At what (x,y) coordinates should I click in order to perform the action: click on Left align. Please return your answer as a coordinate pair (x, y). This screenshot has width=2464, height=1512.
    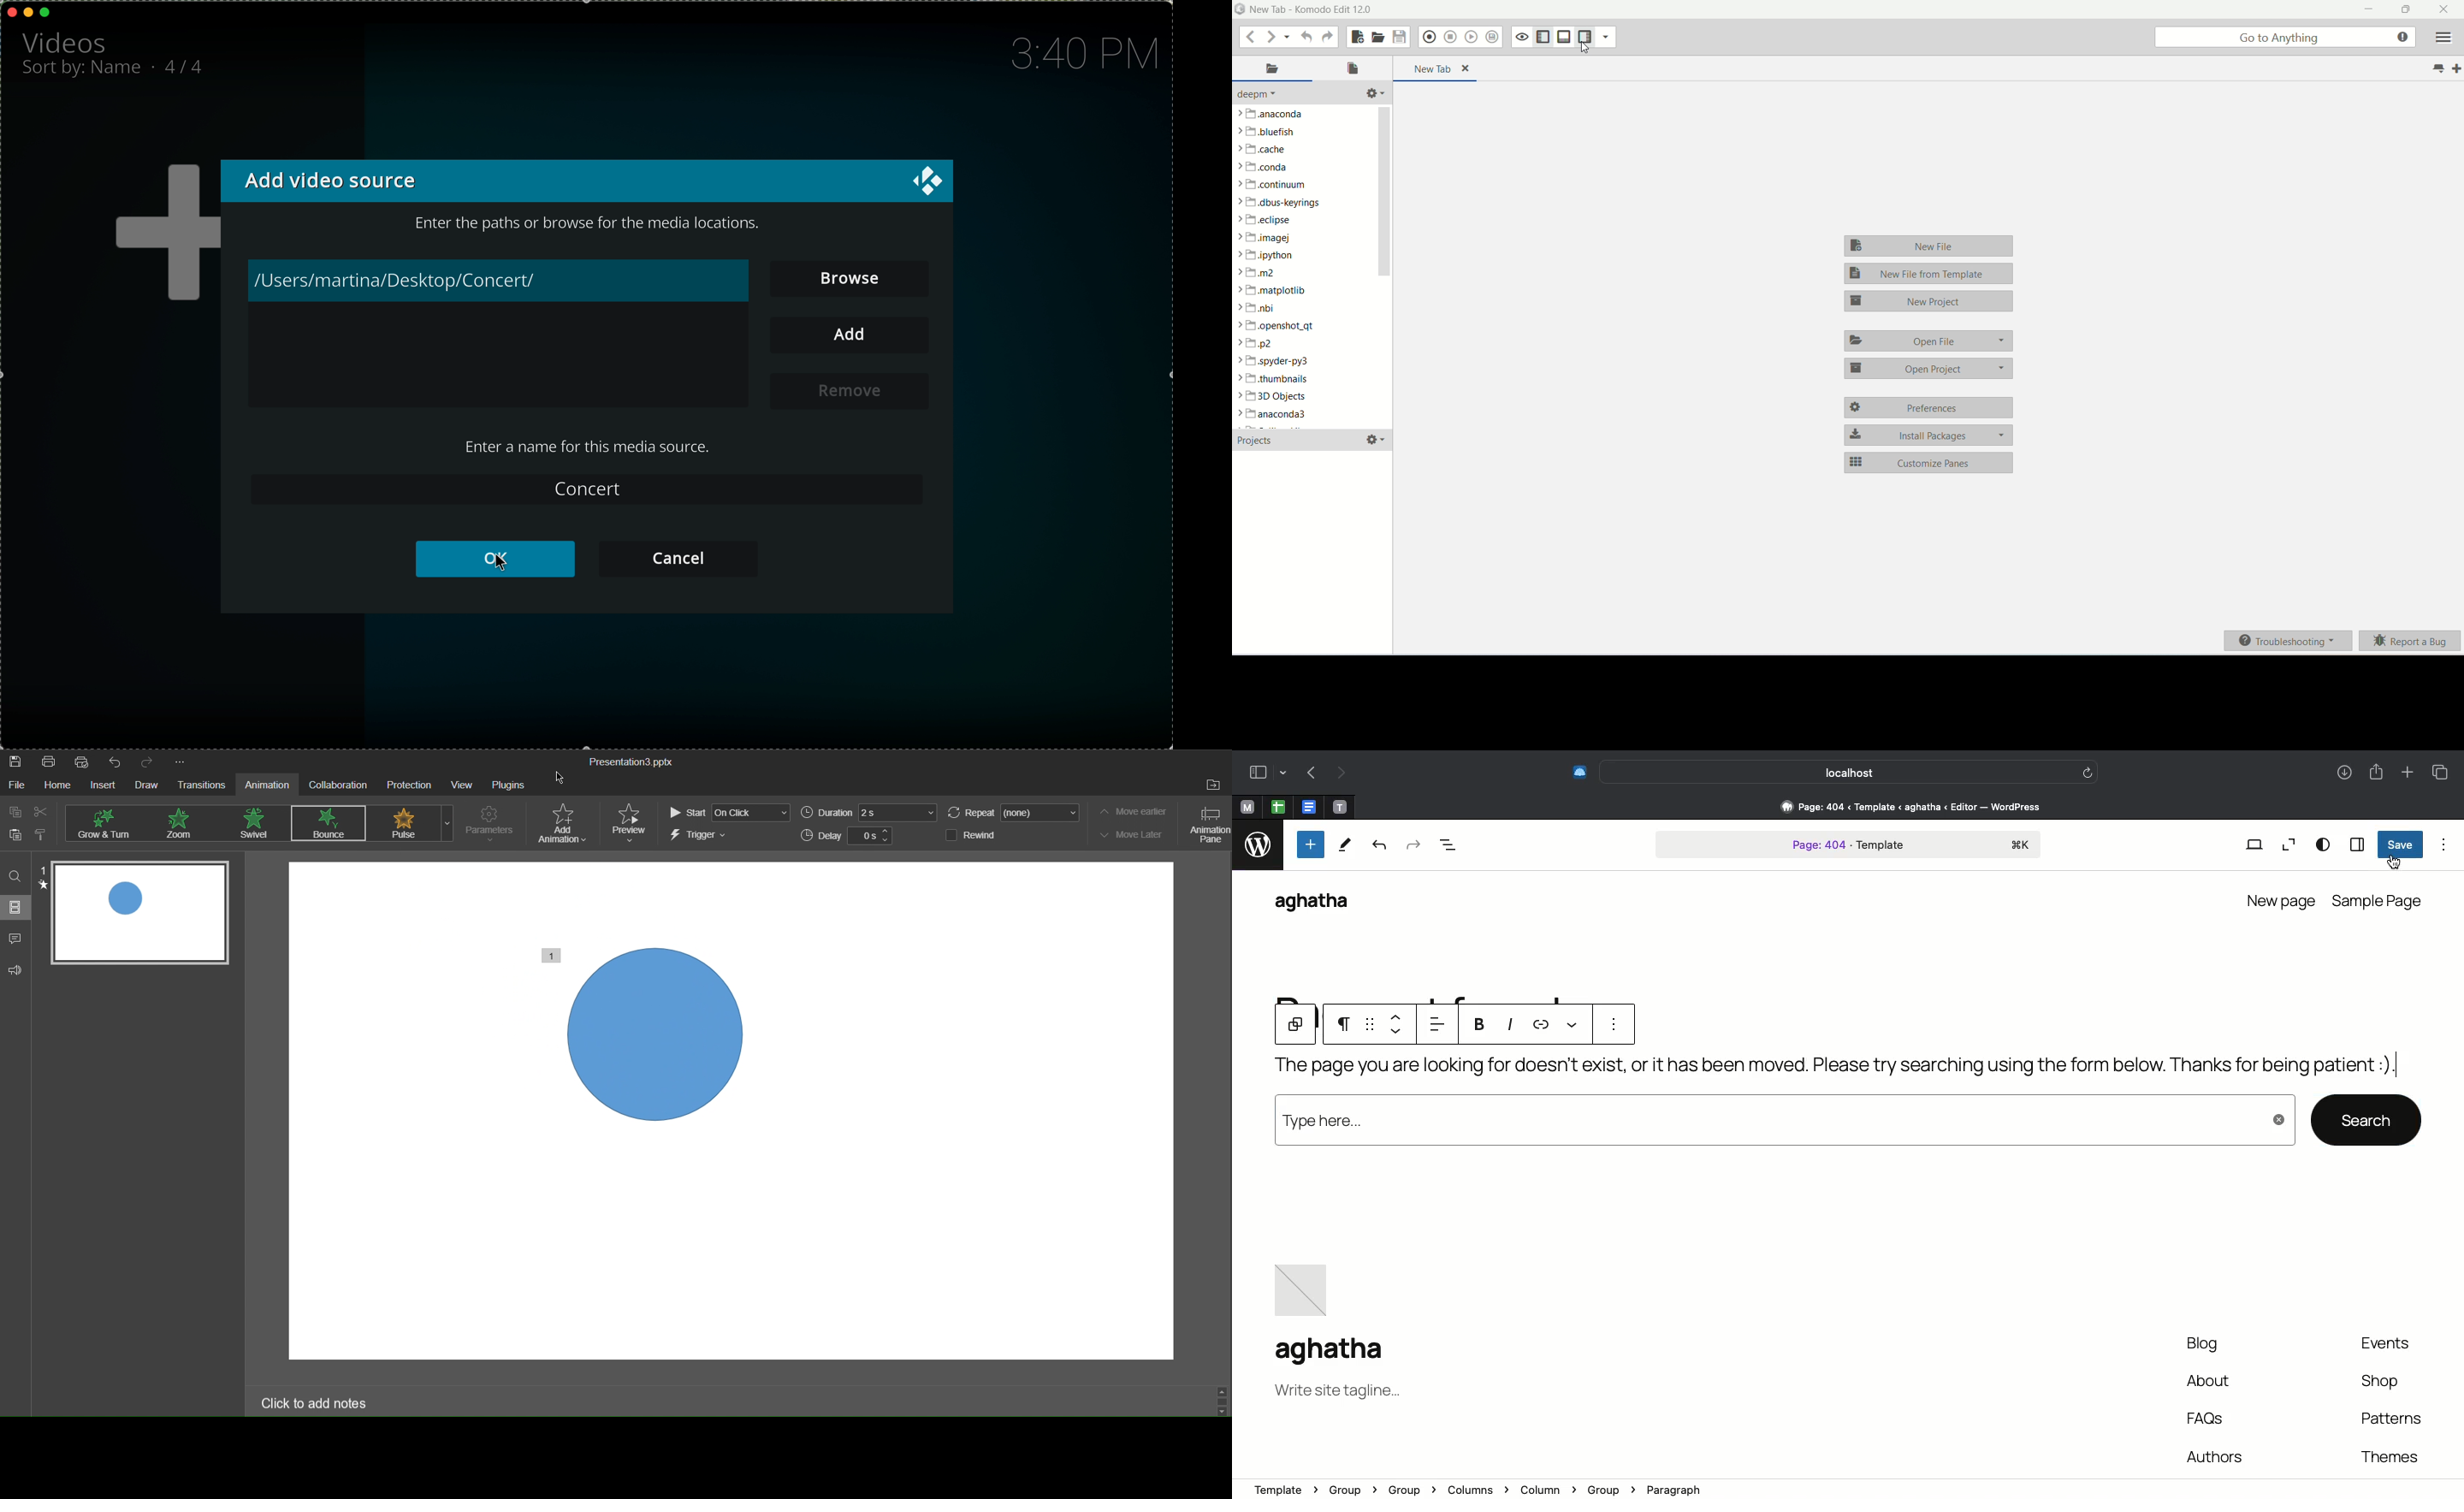
    Looking at the image, I should click on (1442, 1025).